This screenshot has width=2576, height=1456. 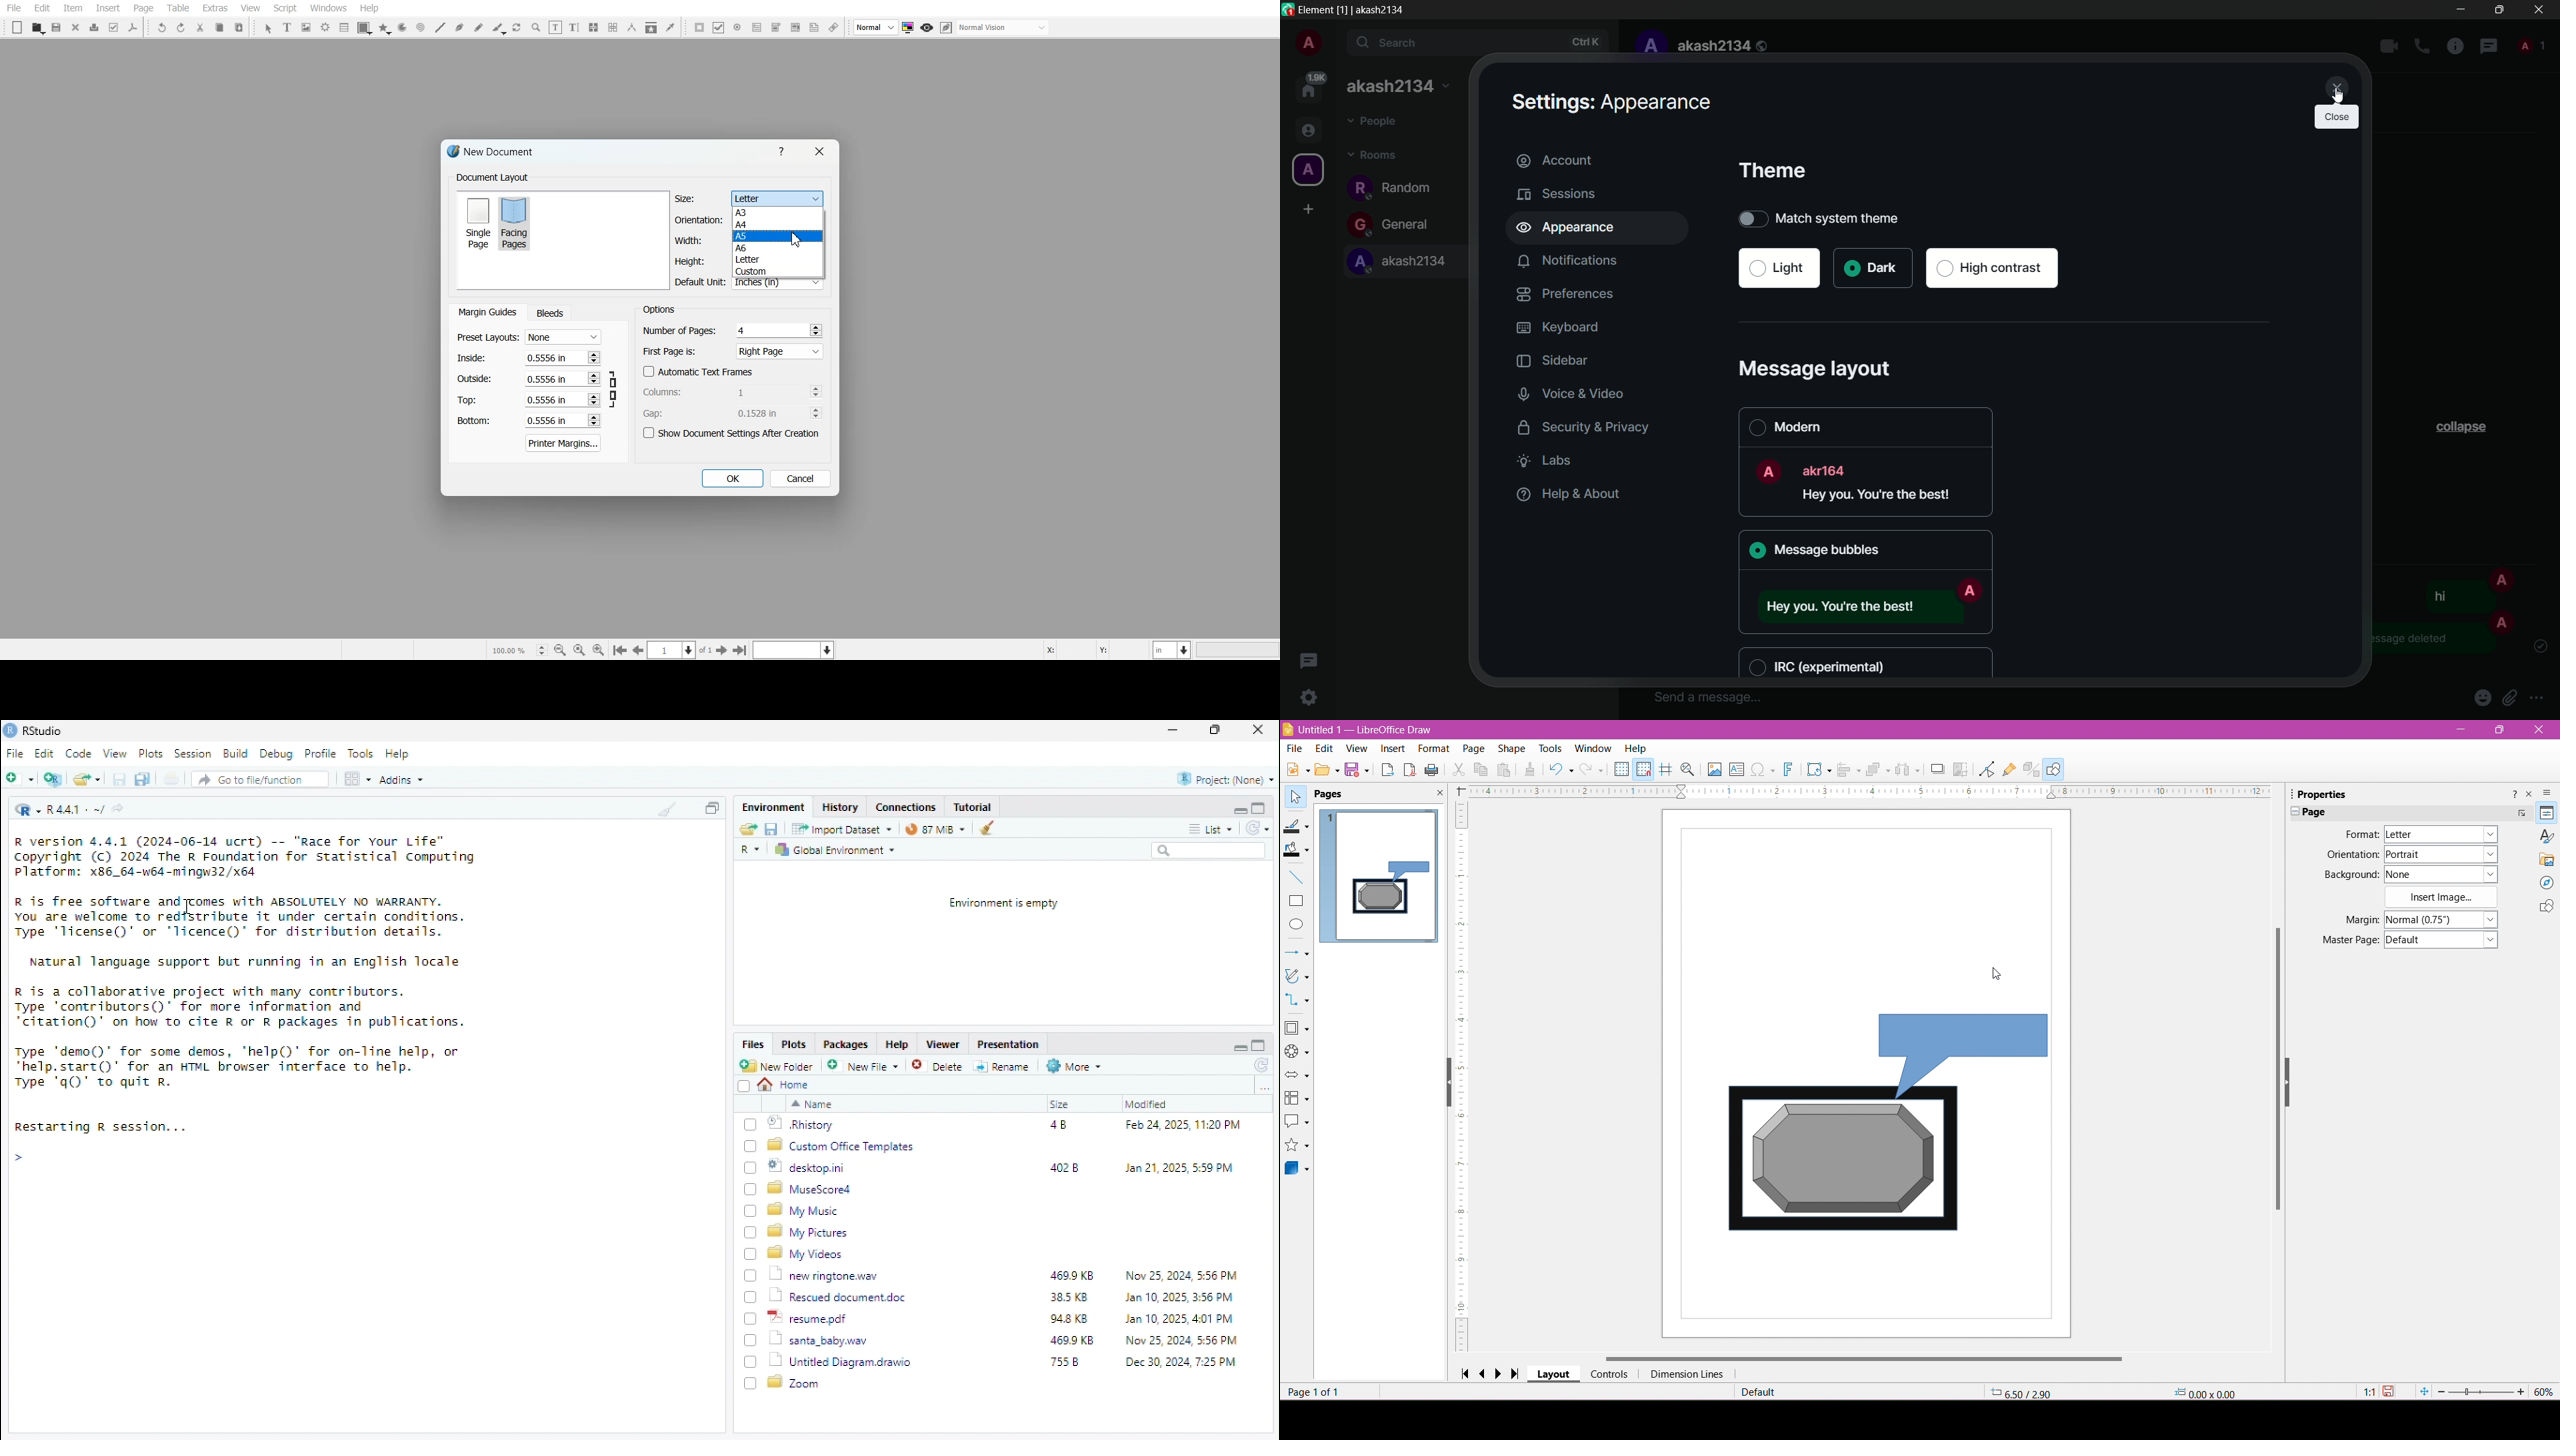 I want to click on Files, so click(x=754, y=1043).